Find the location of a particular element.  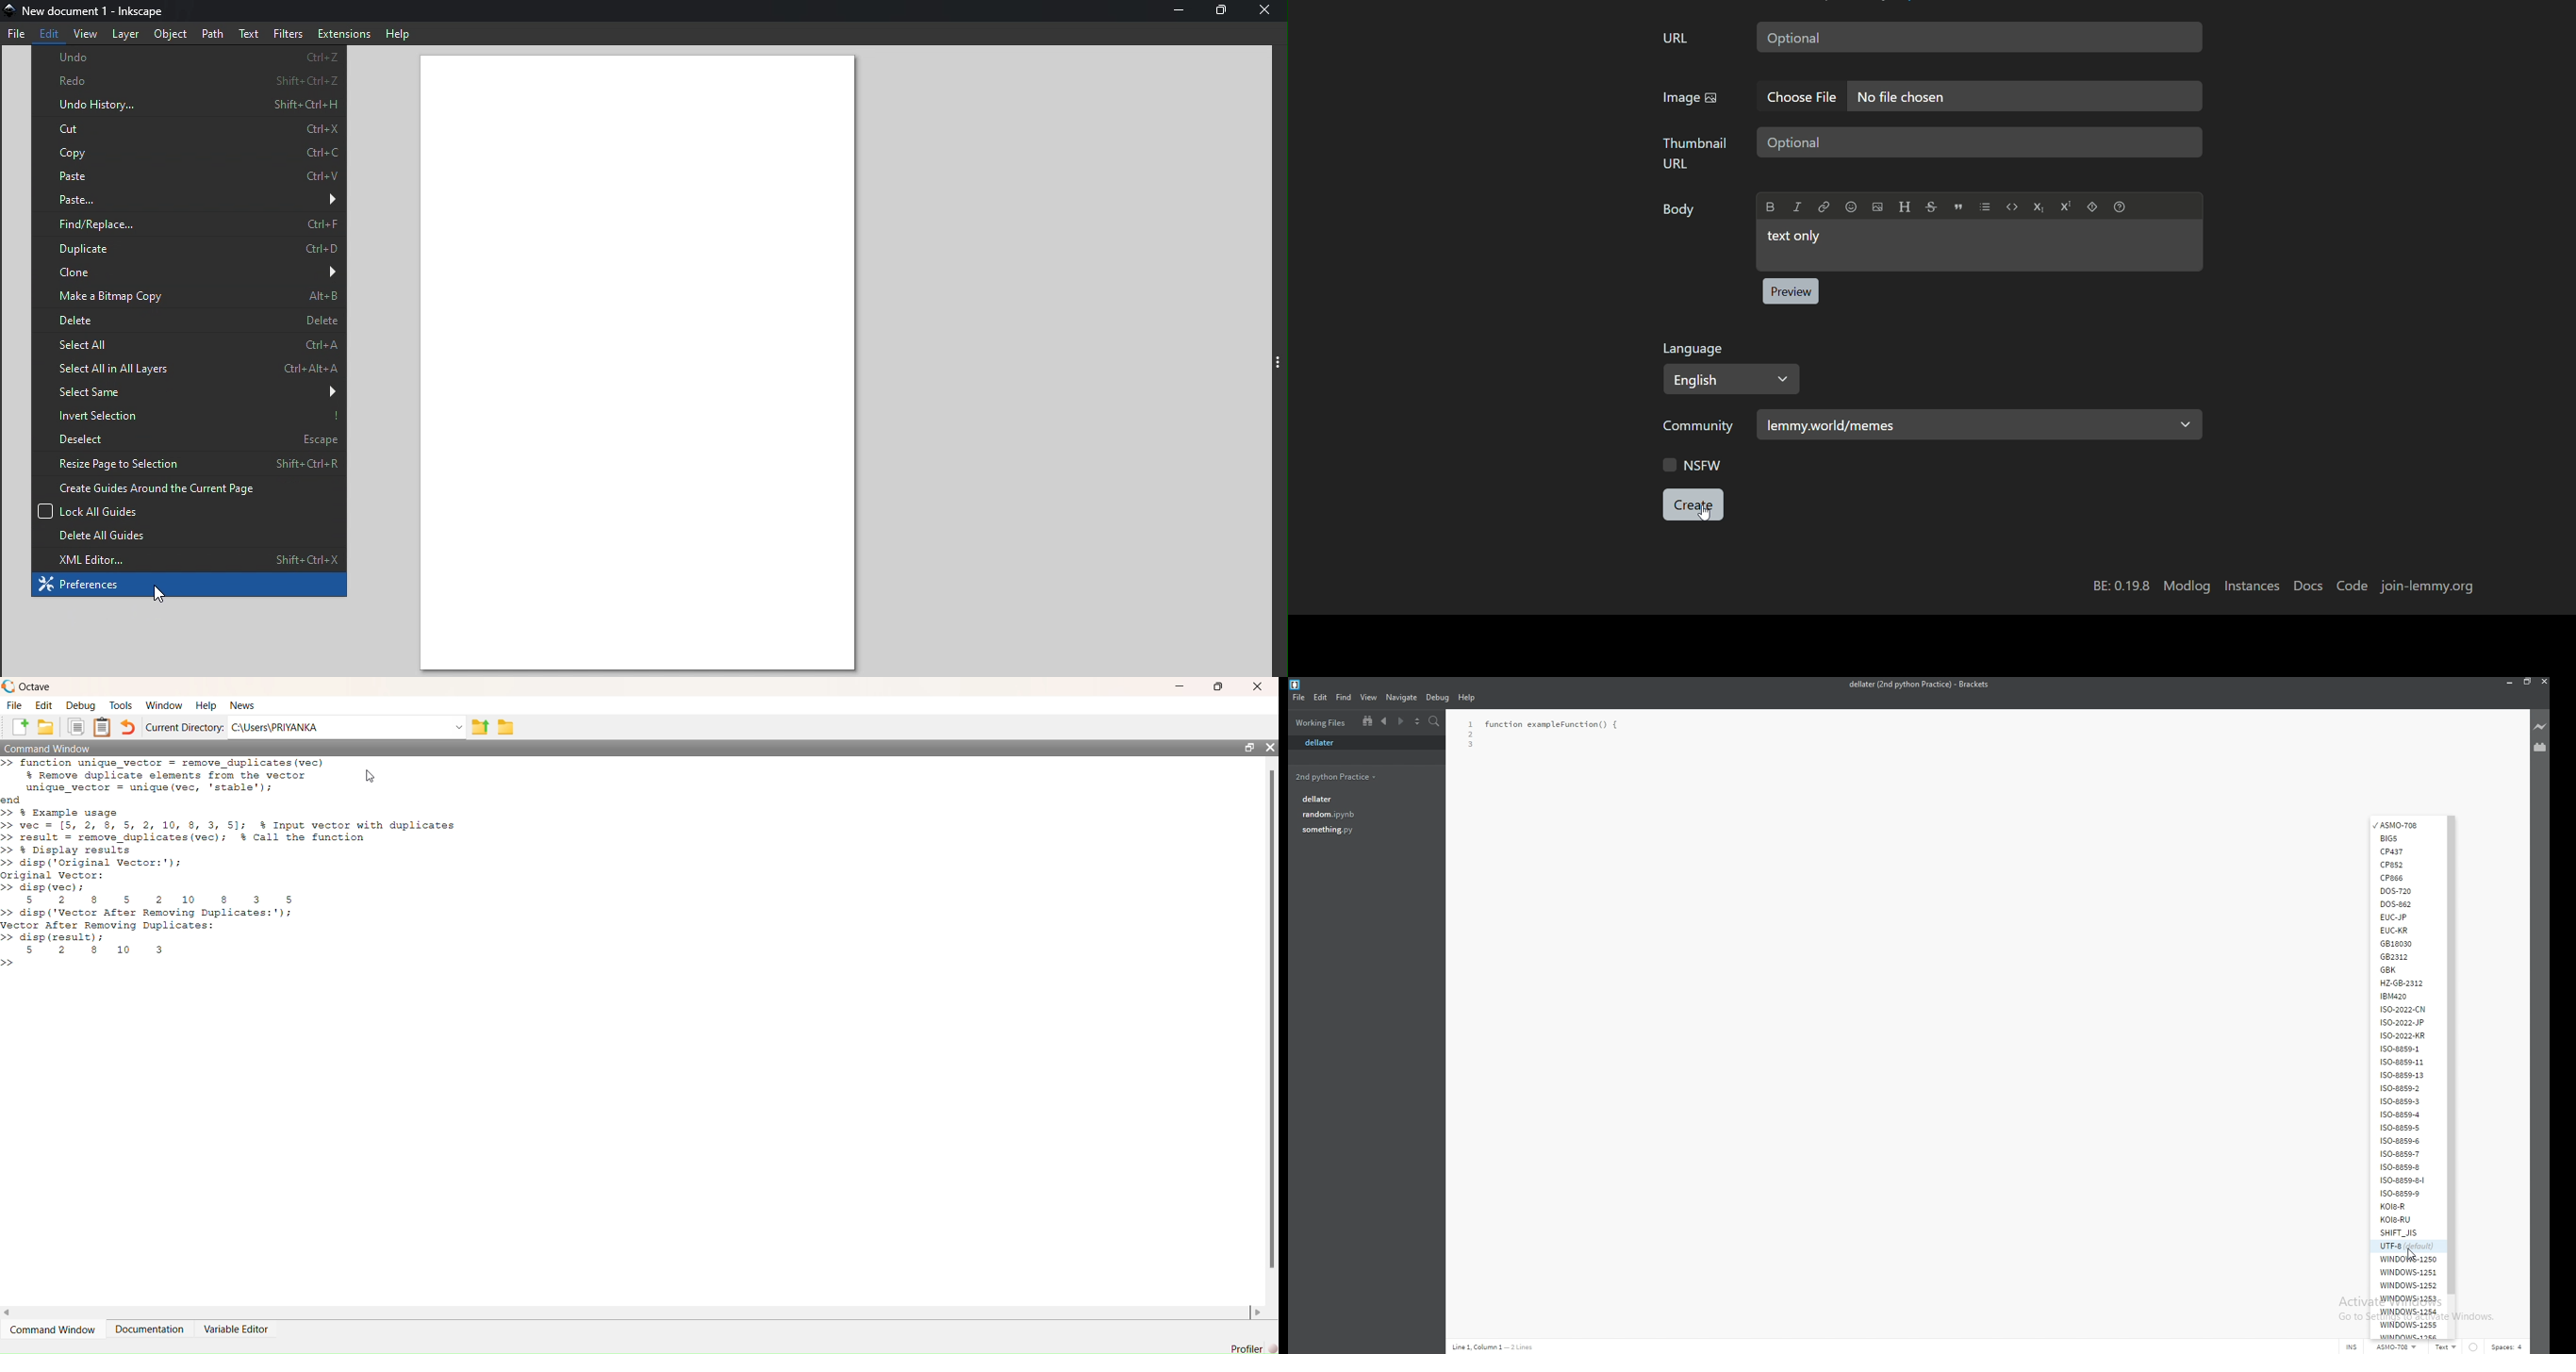

euc-kr is located at coordinates (2407, 930).